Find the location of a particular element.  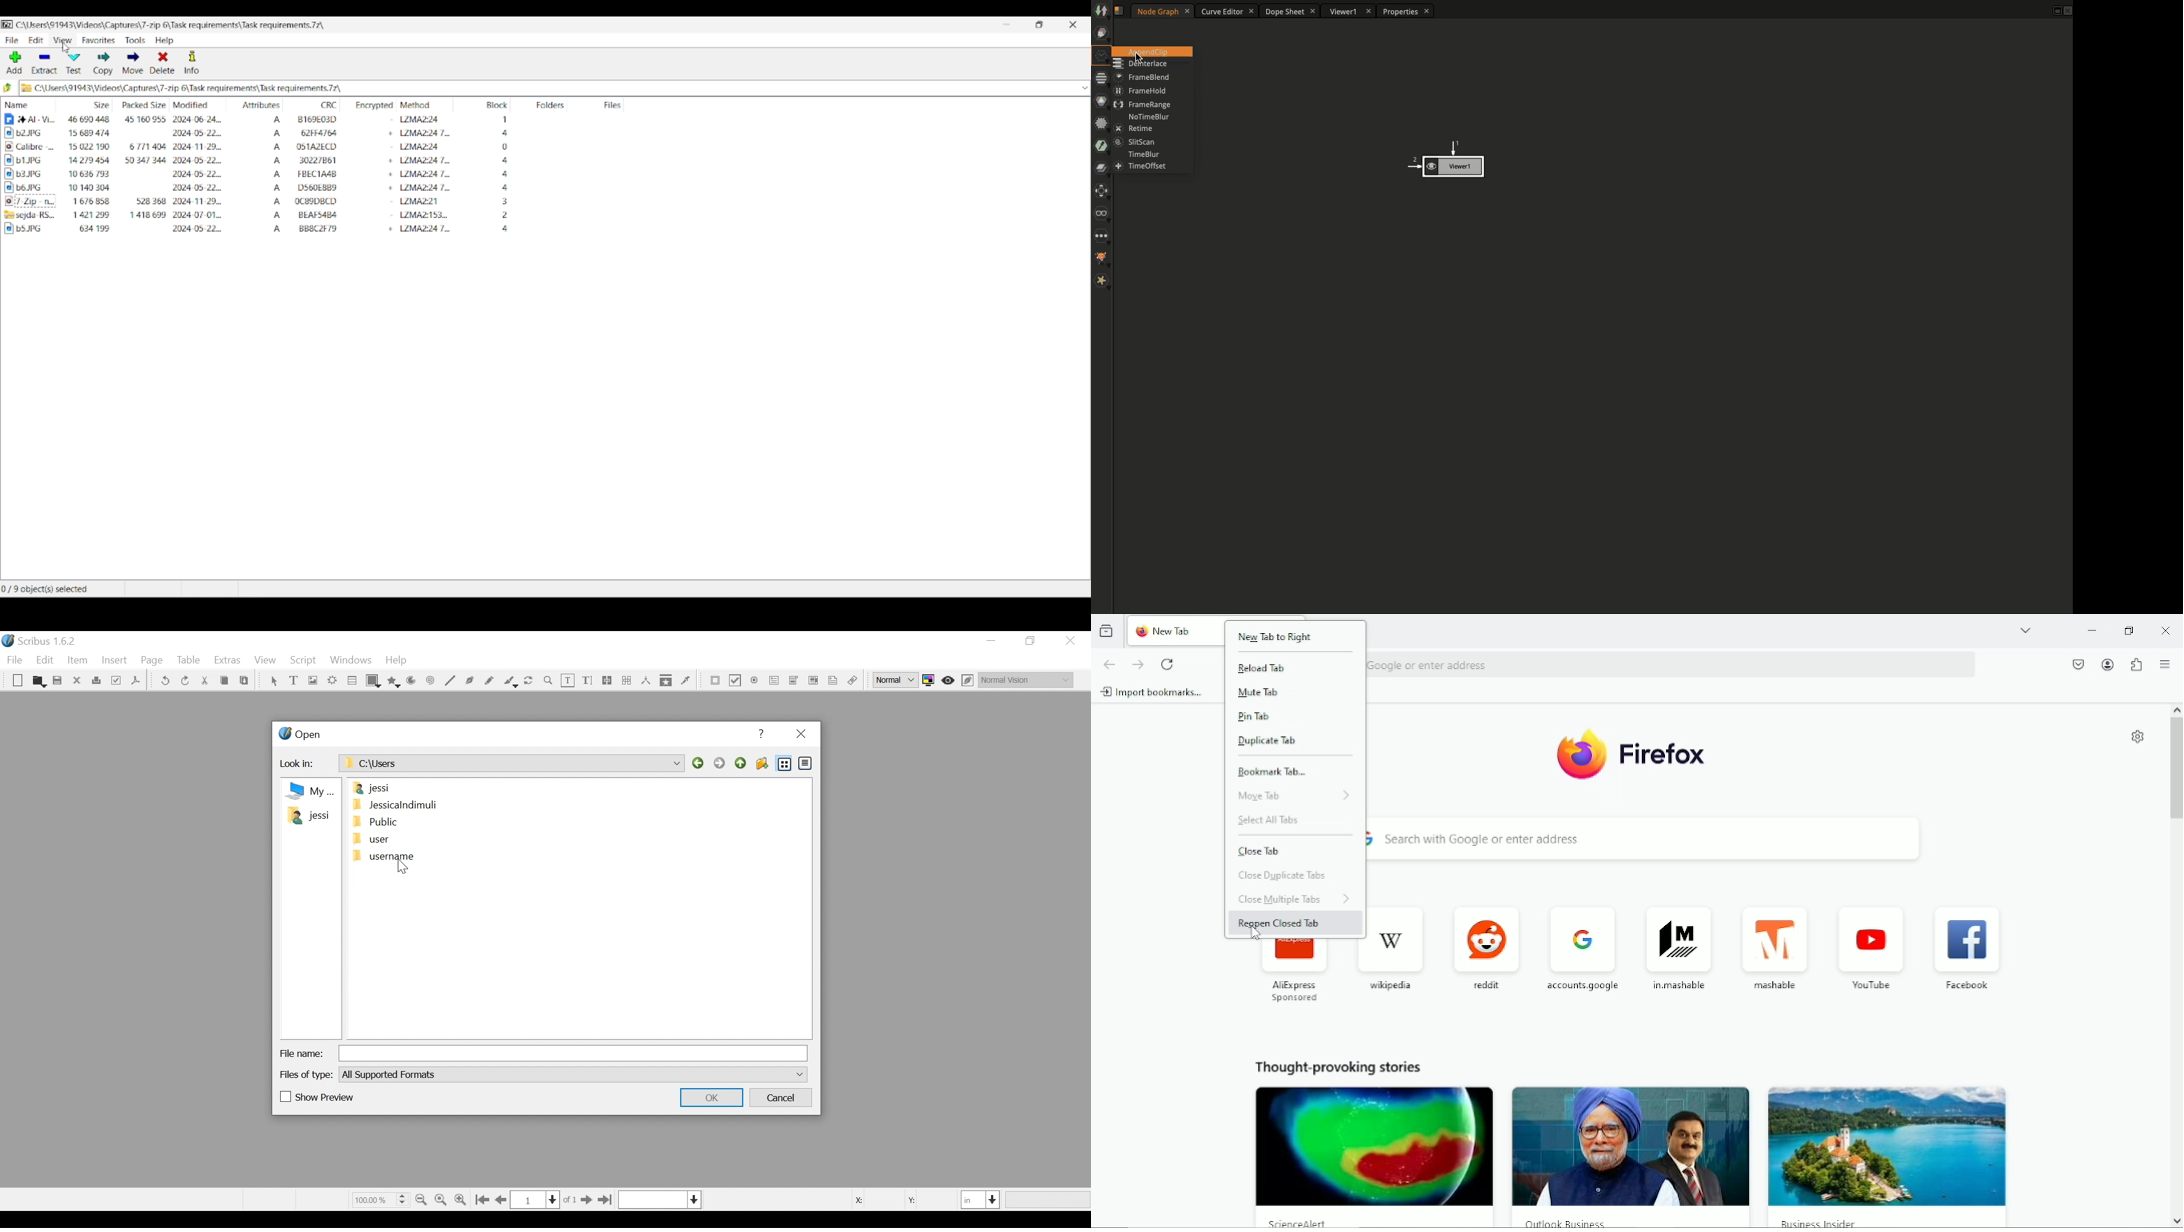

duplicate tab is located at coordinates (1269, 741).